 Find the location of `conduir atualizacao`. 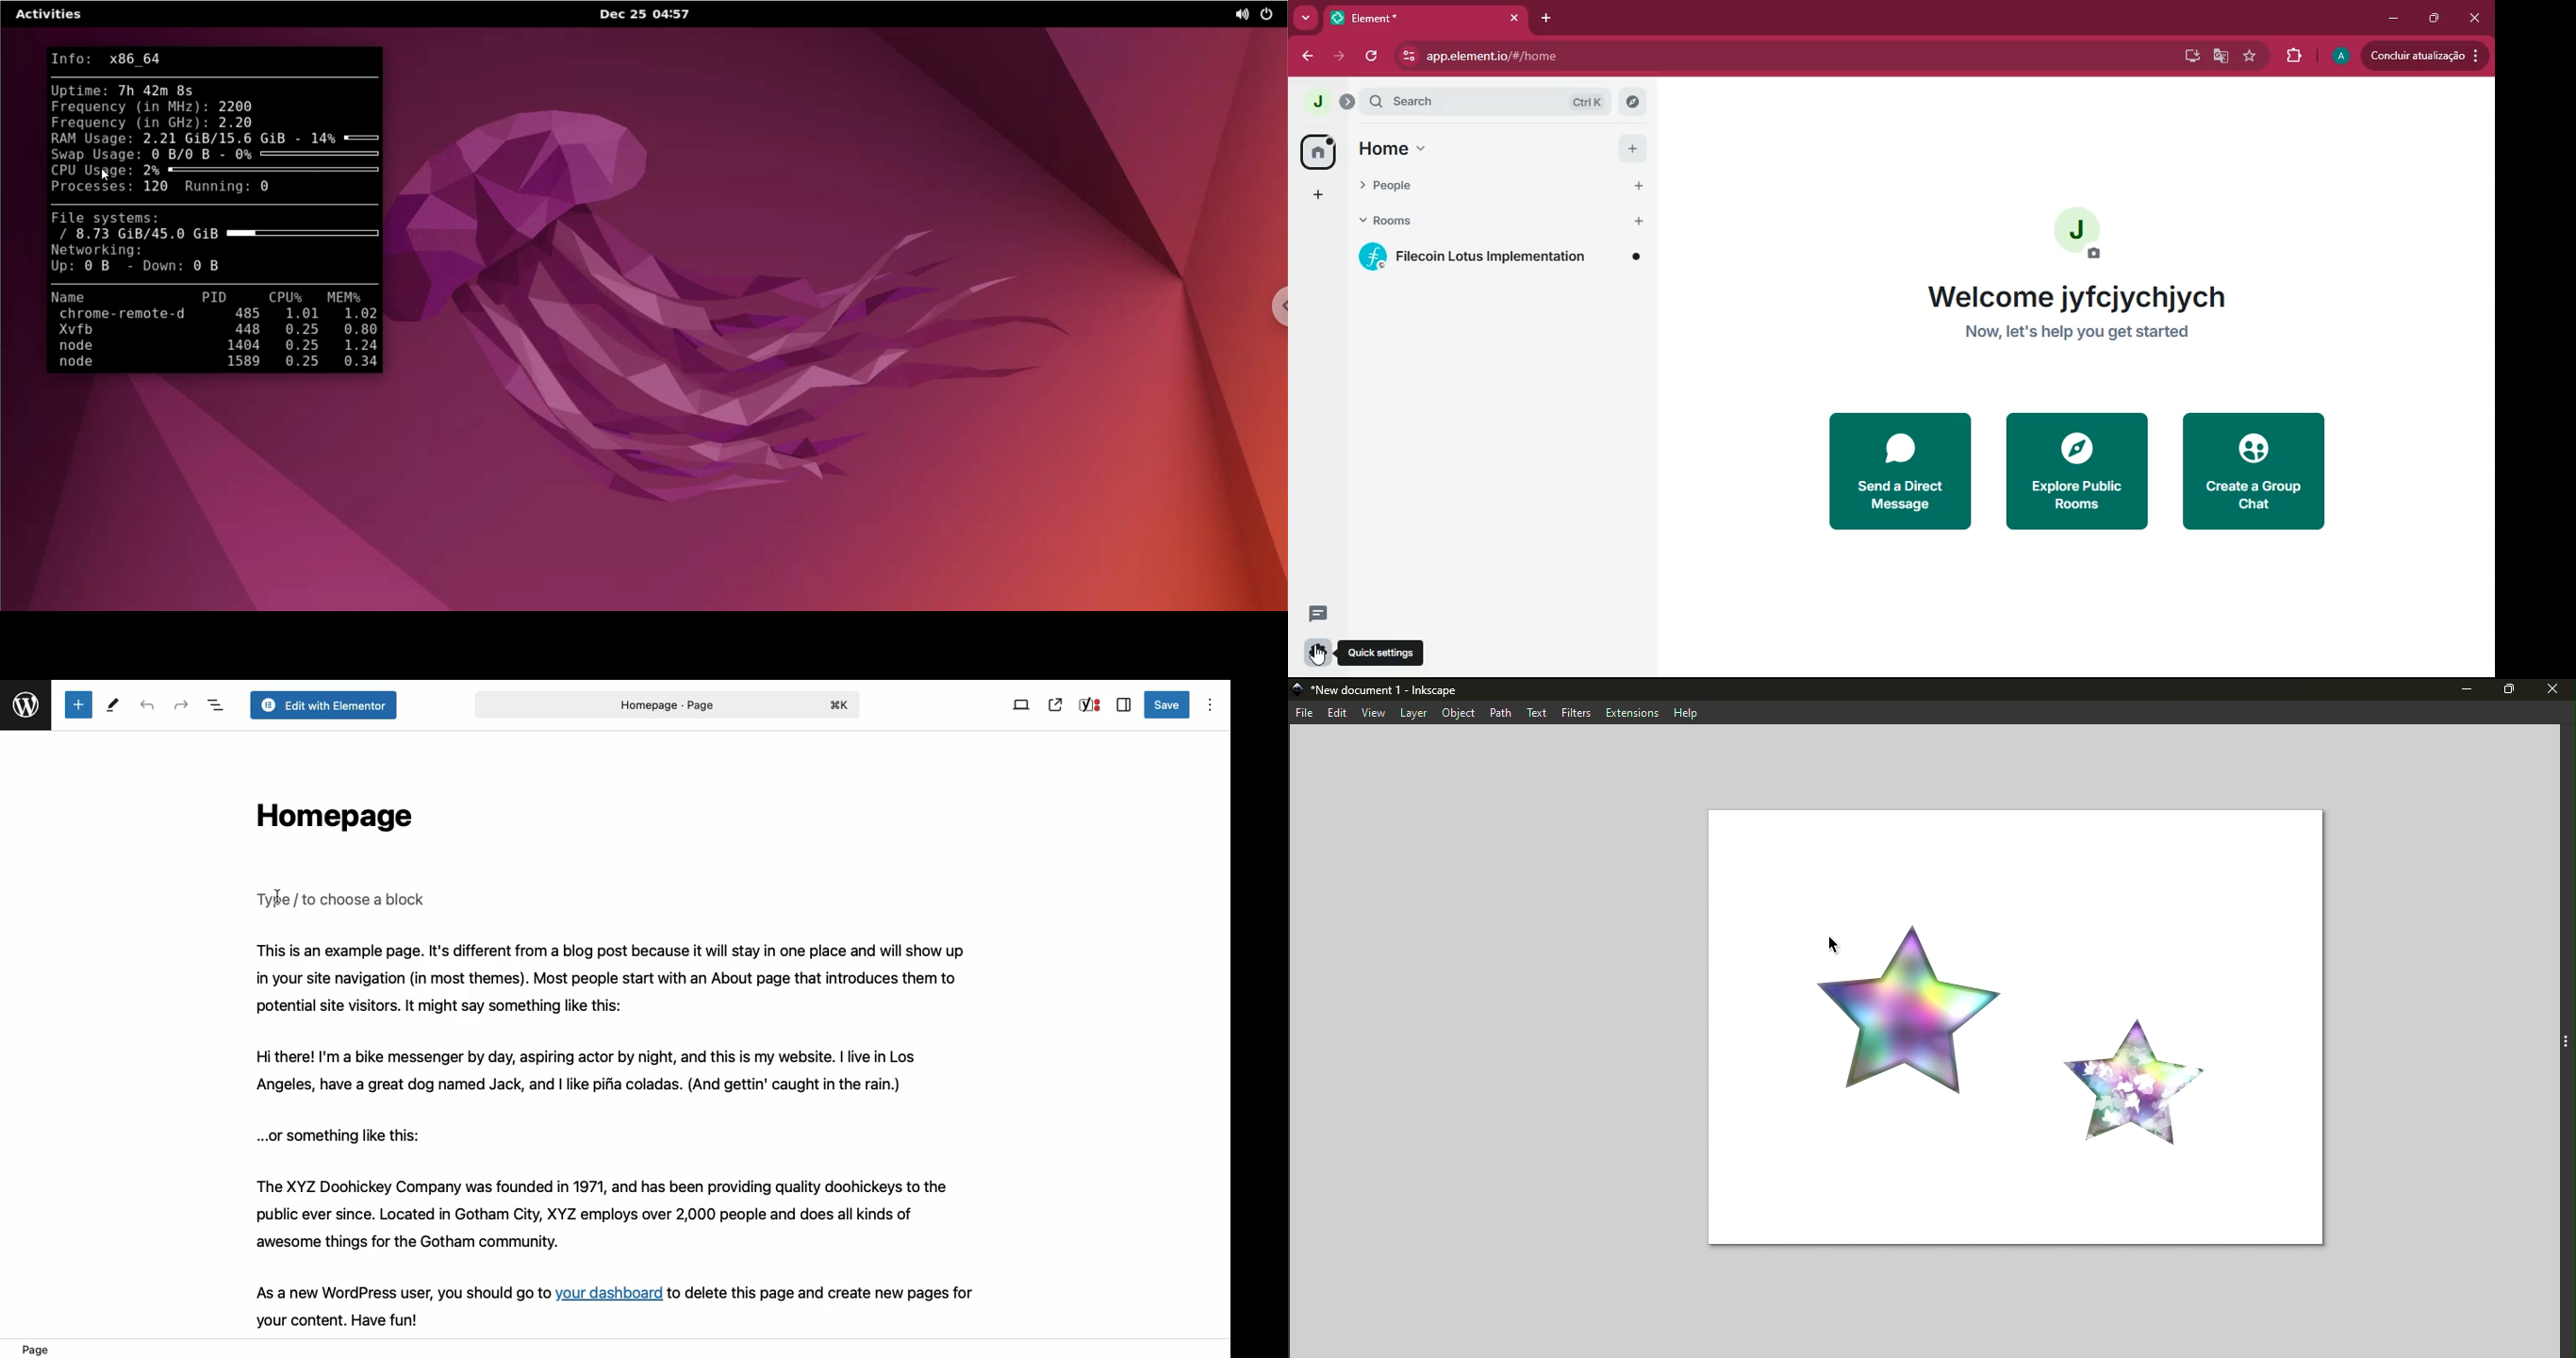

conduir atualizacao is located at coordinates (2424, 56).